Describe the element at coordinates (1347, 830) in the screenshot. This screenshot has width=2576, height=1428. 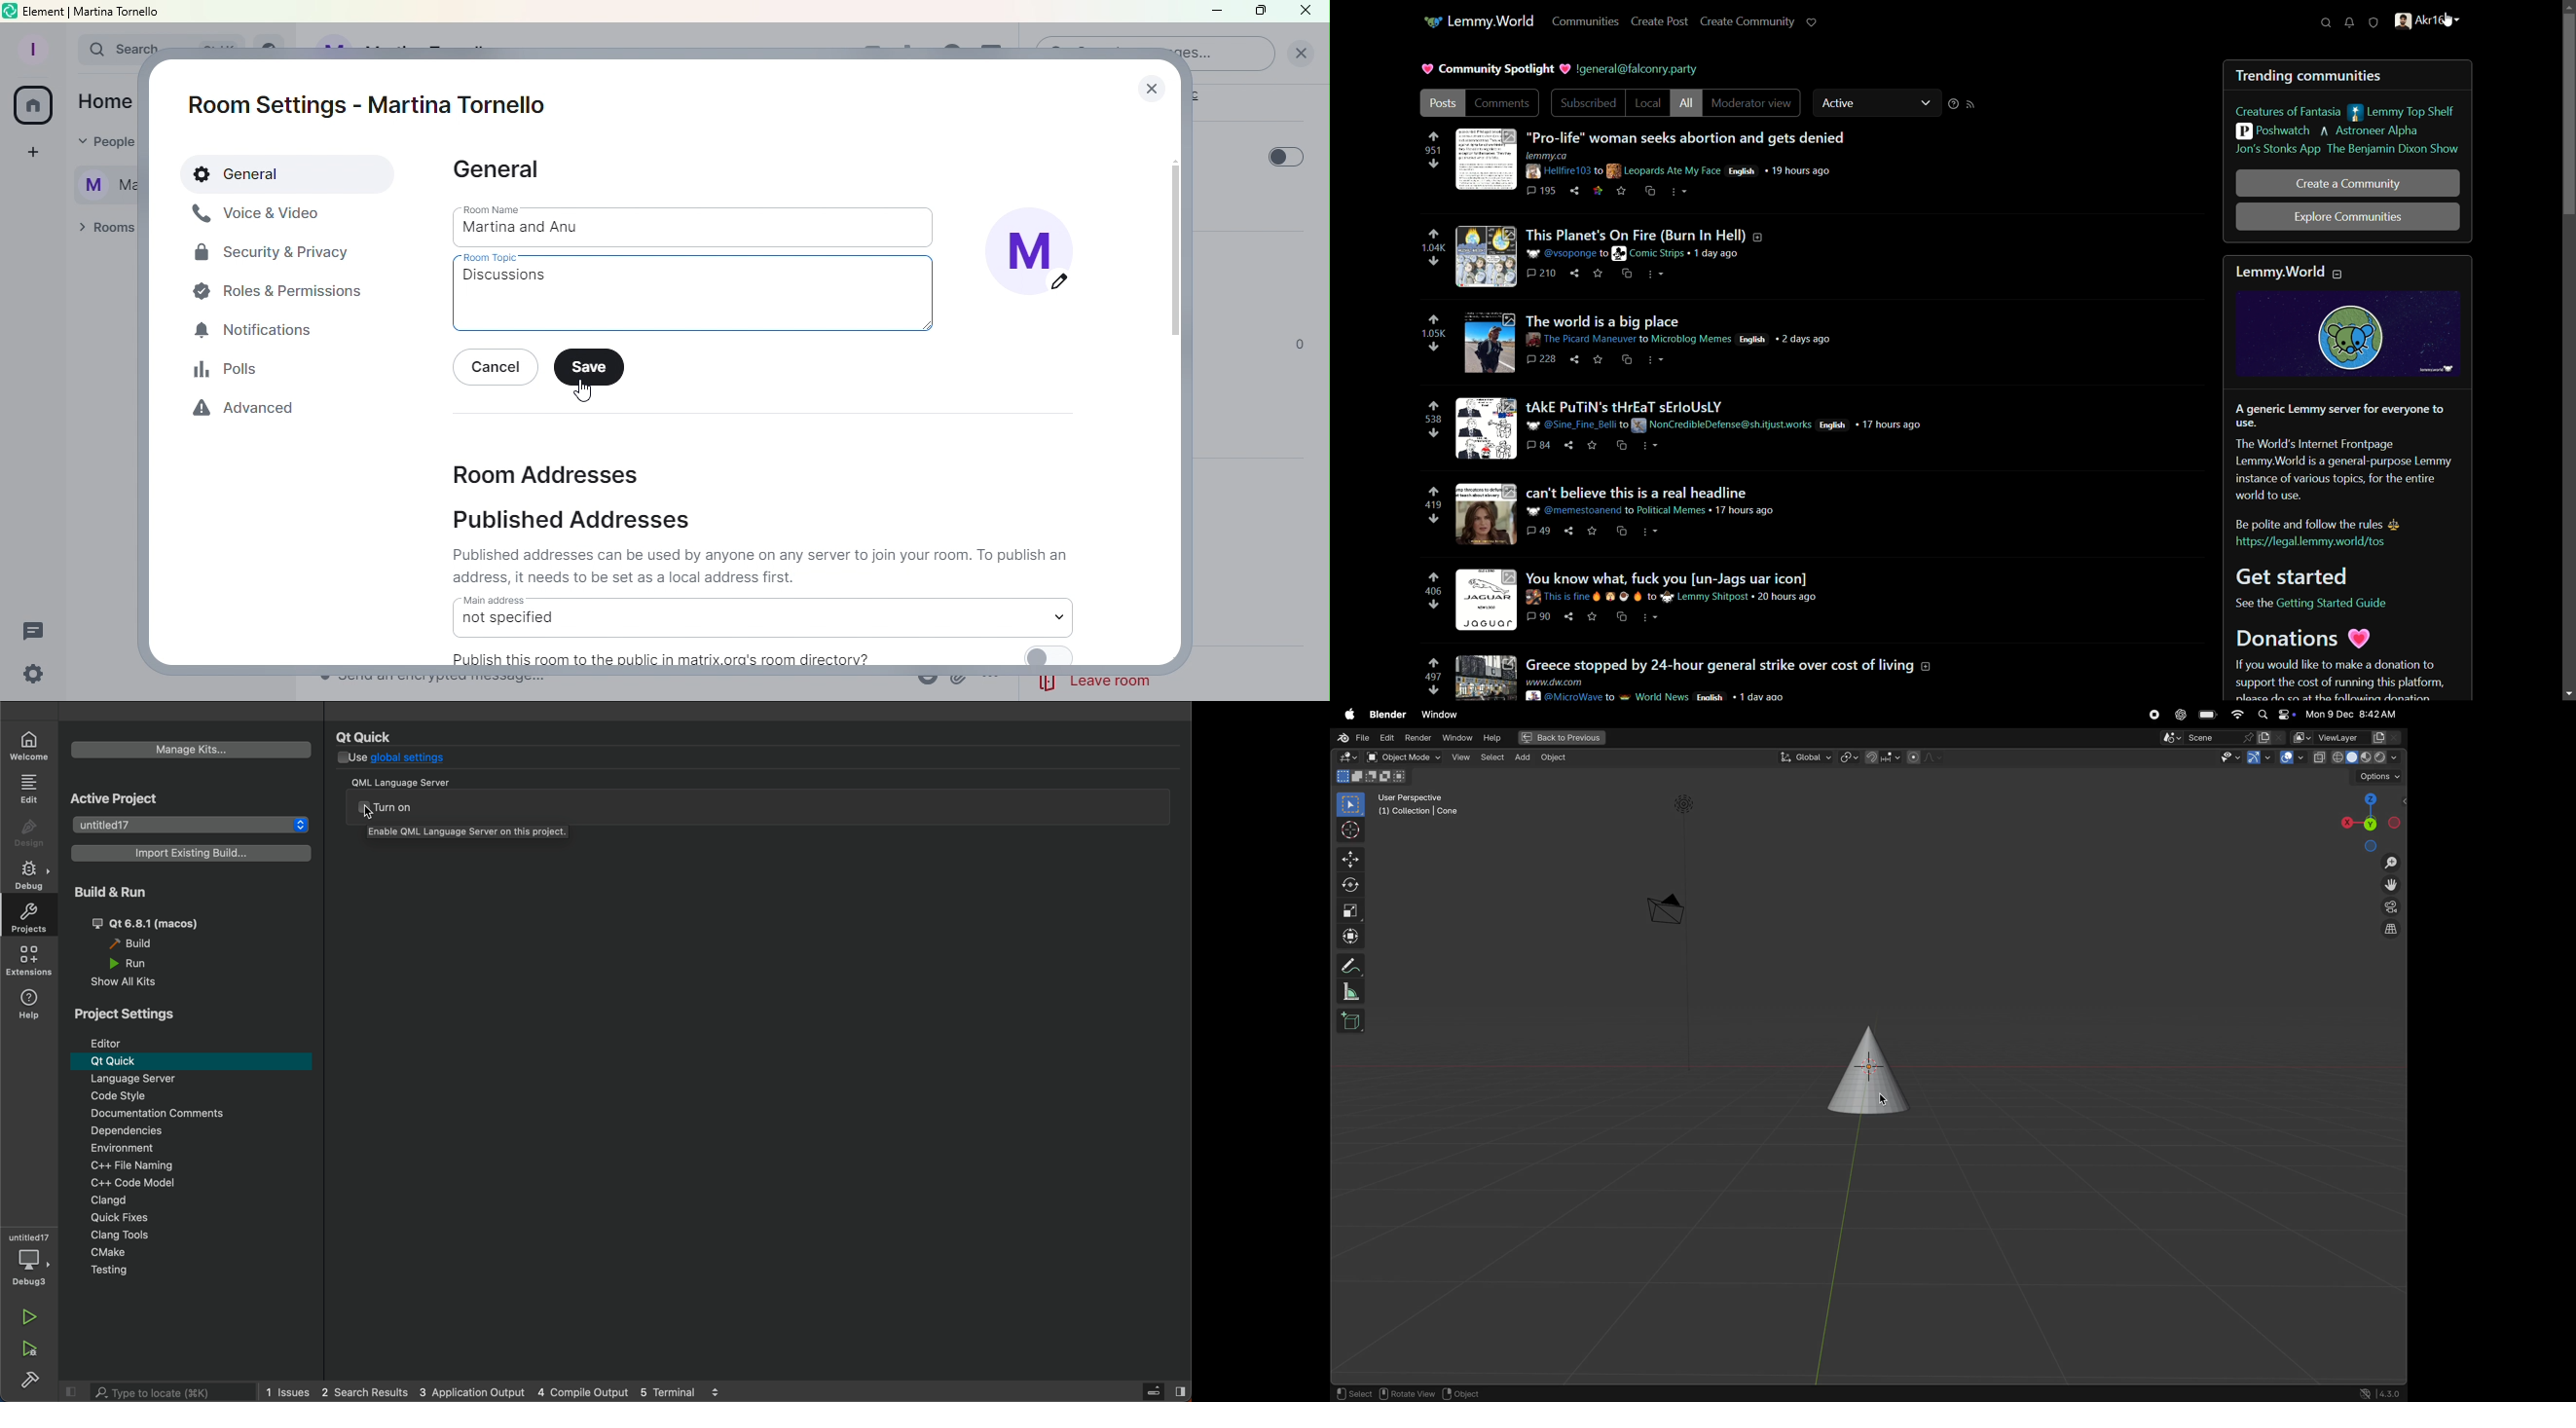
I see `cursor` at that location.